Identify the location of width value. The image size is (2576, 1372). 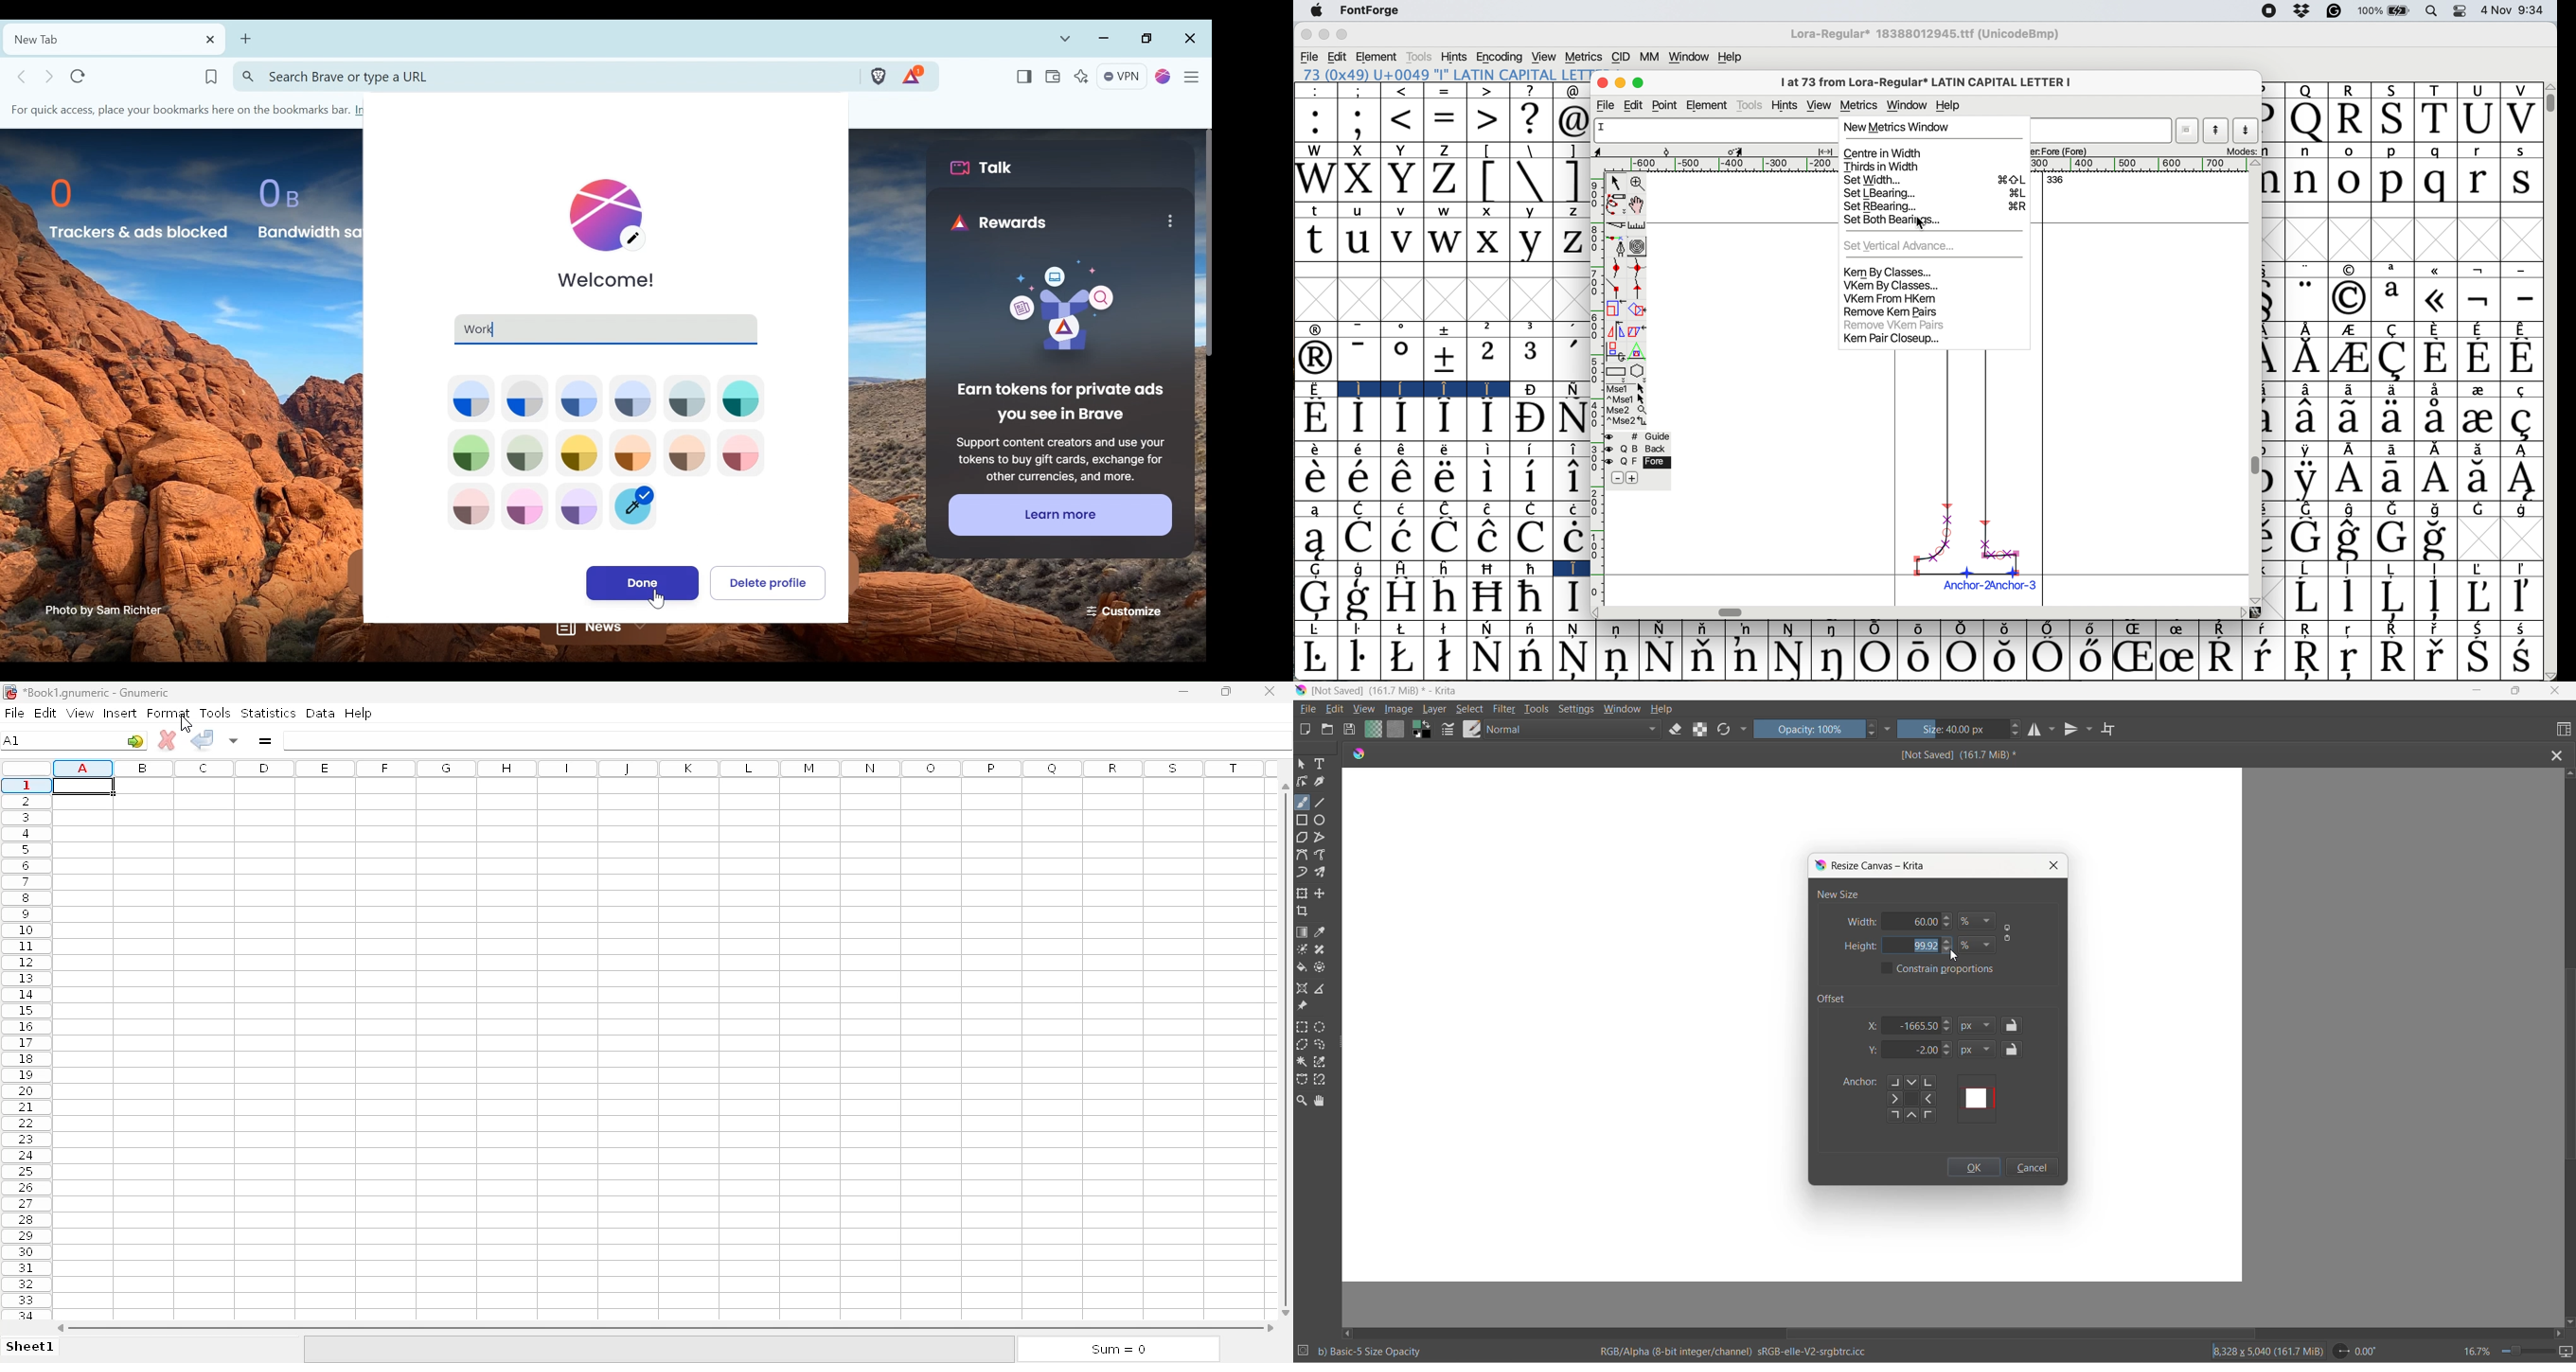
(1933, 921).